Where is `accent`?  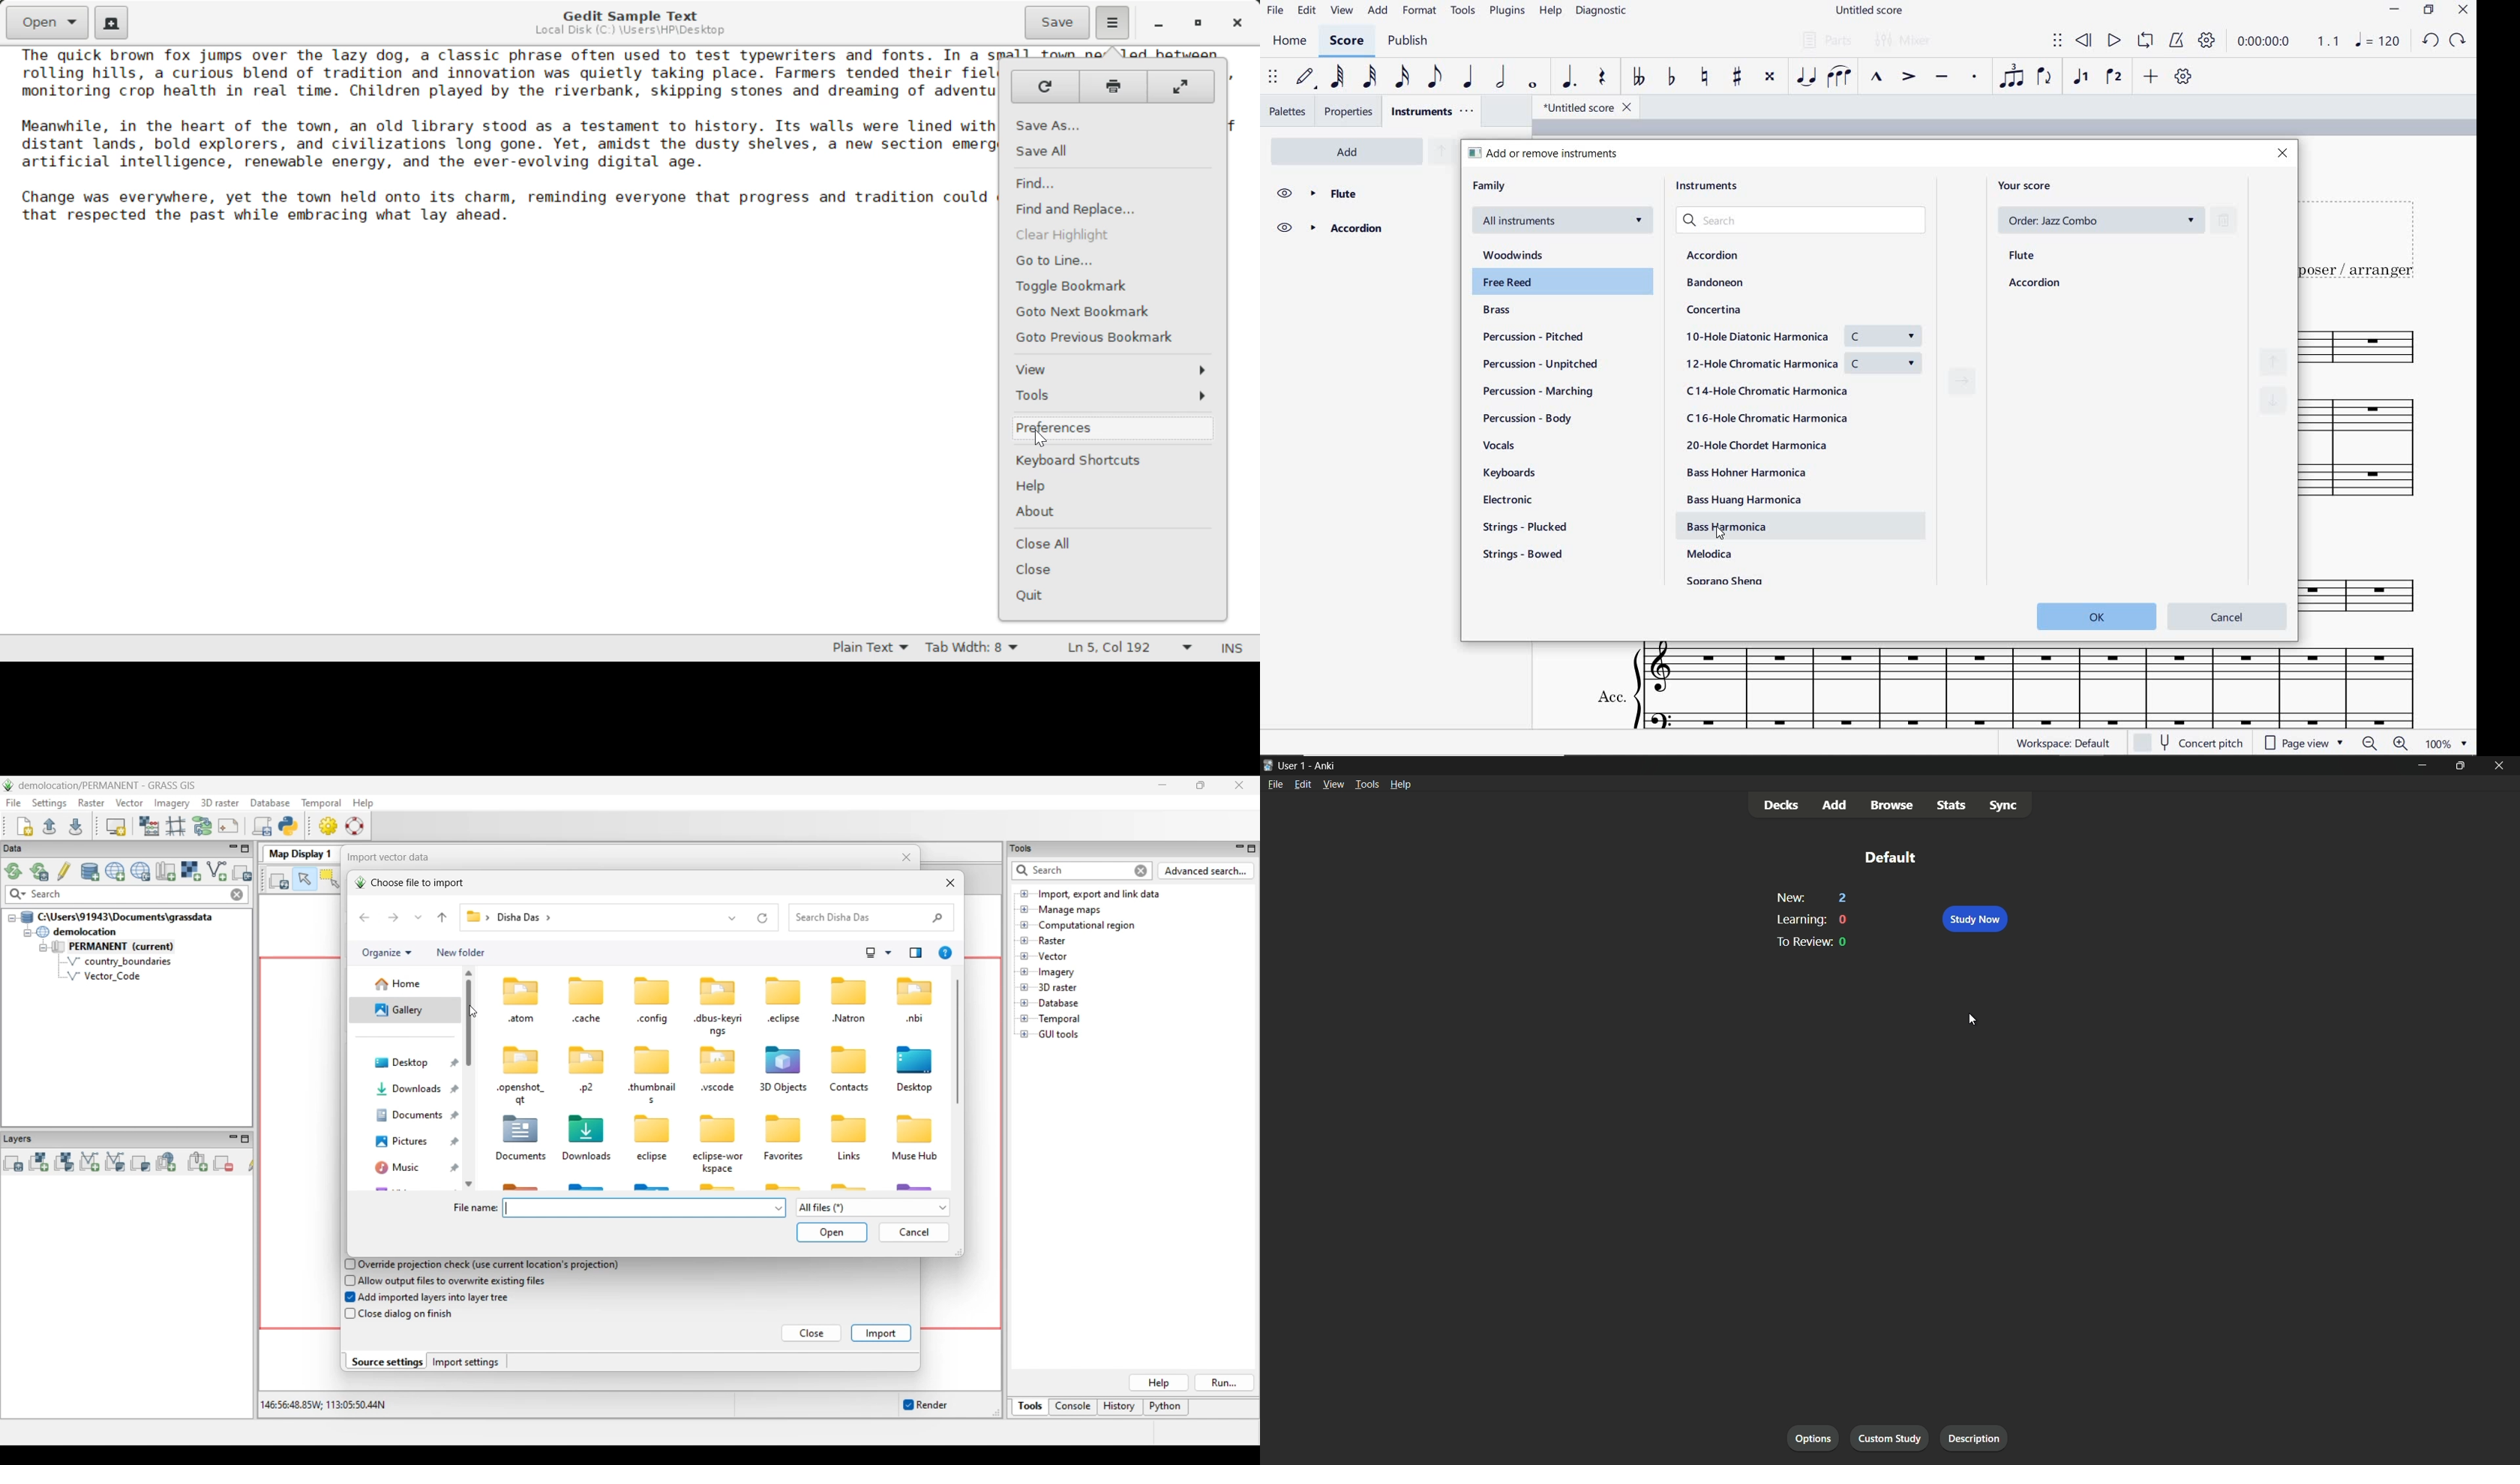 accent is located at coordinates (1908, 77).